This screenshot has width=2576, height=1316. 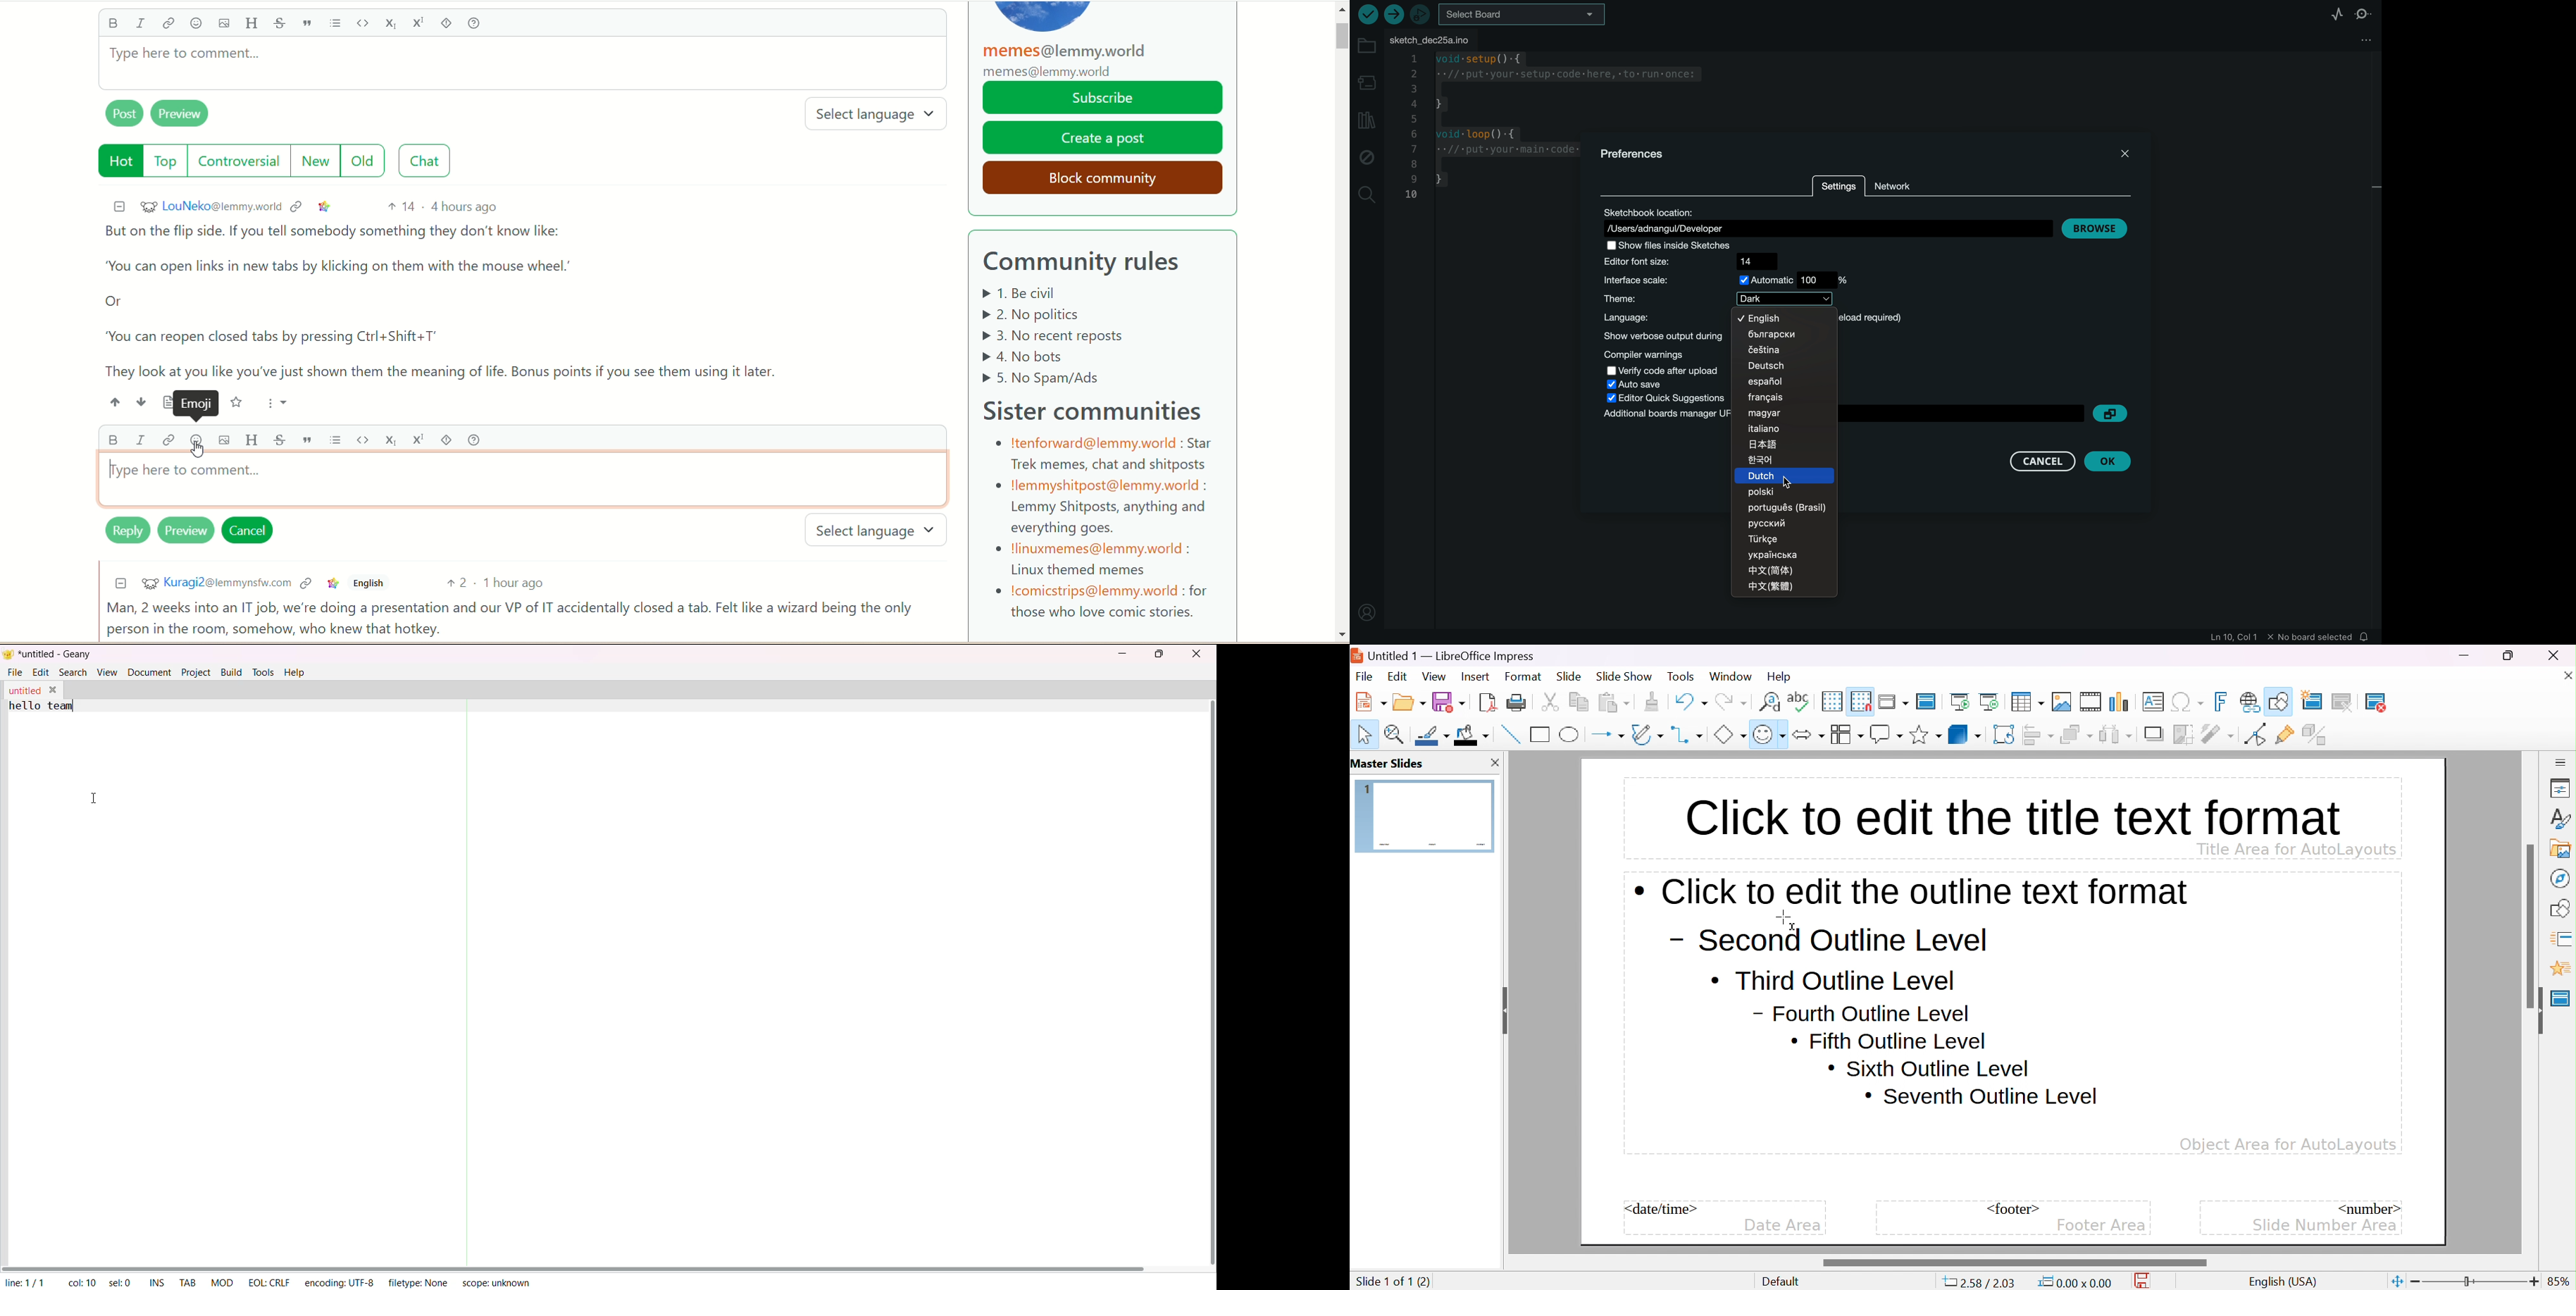 What do you see at coordinates (1410, 700) in the screenshot?
I see `open` at bounding box center [1410, 700].